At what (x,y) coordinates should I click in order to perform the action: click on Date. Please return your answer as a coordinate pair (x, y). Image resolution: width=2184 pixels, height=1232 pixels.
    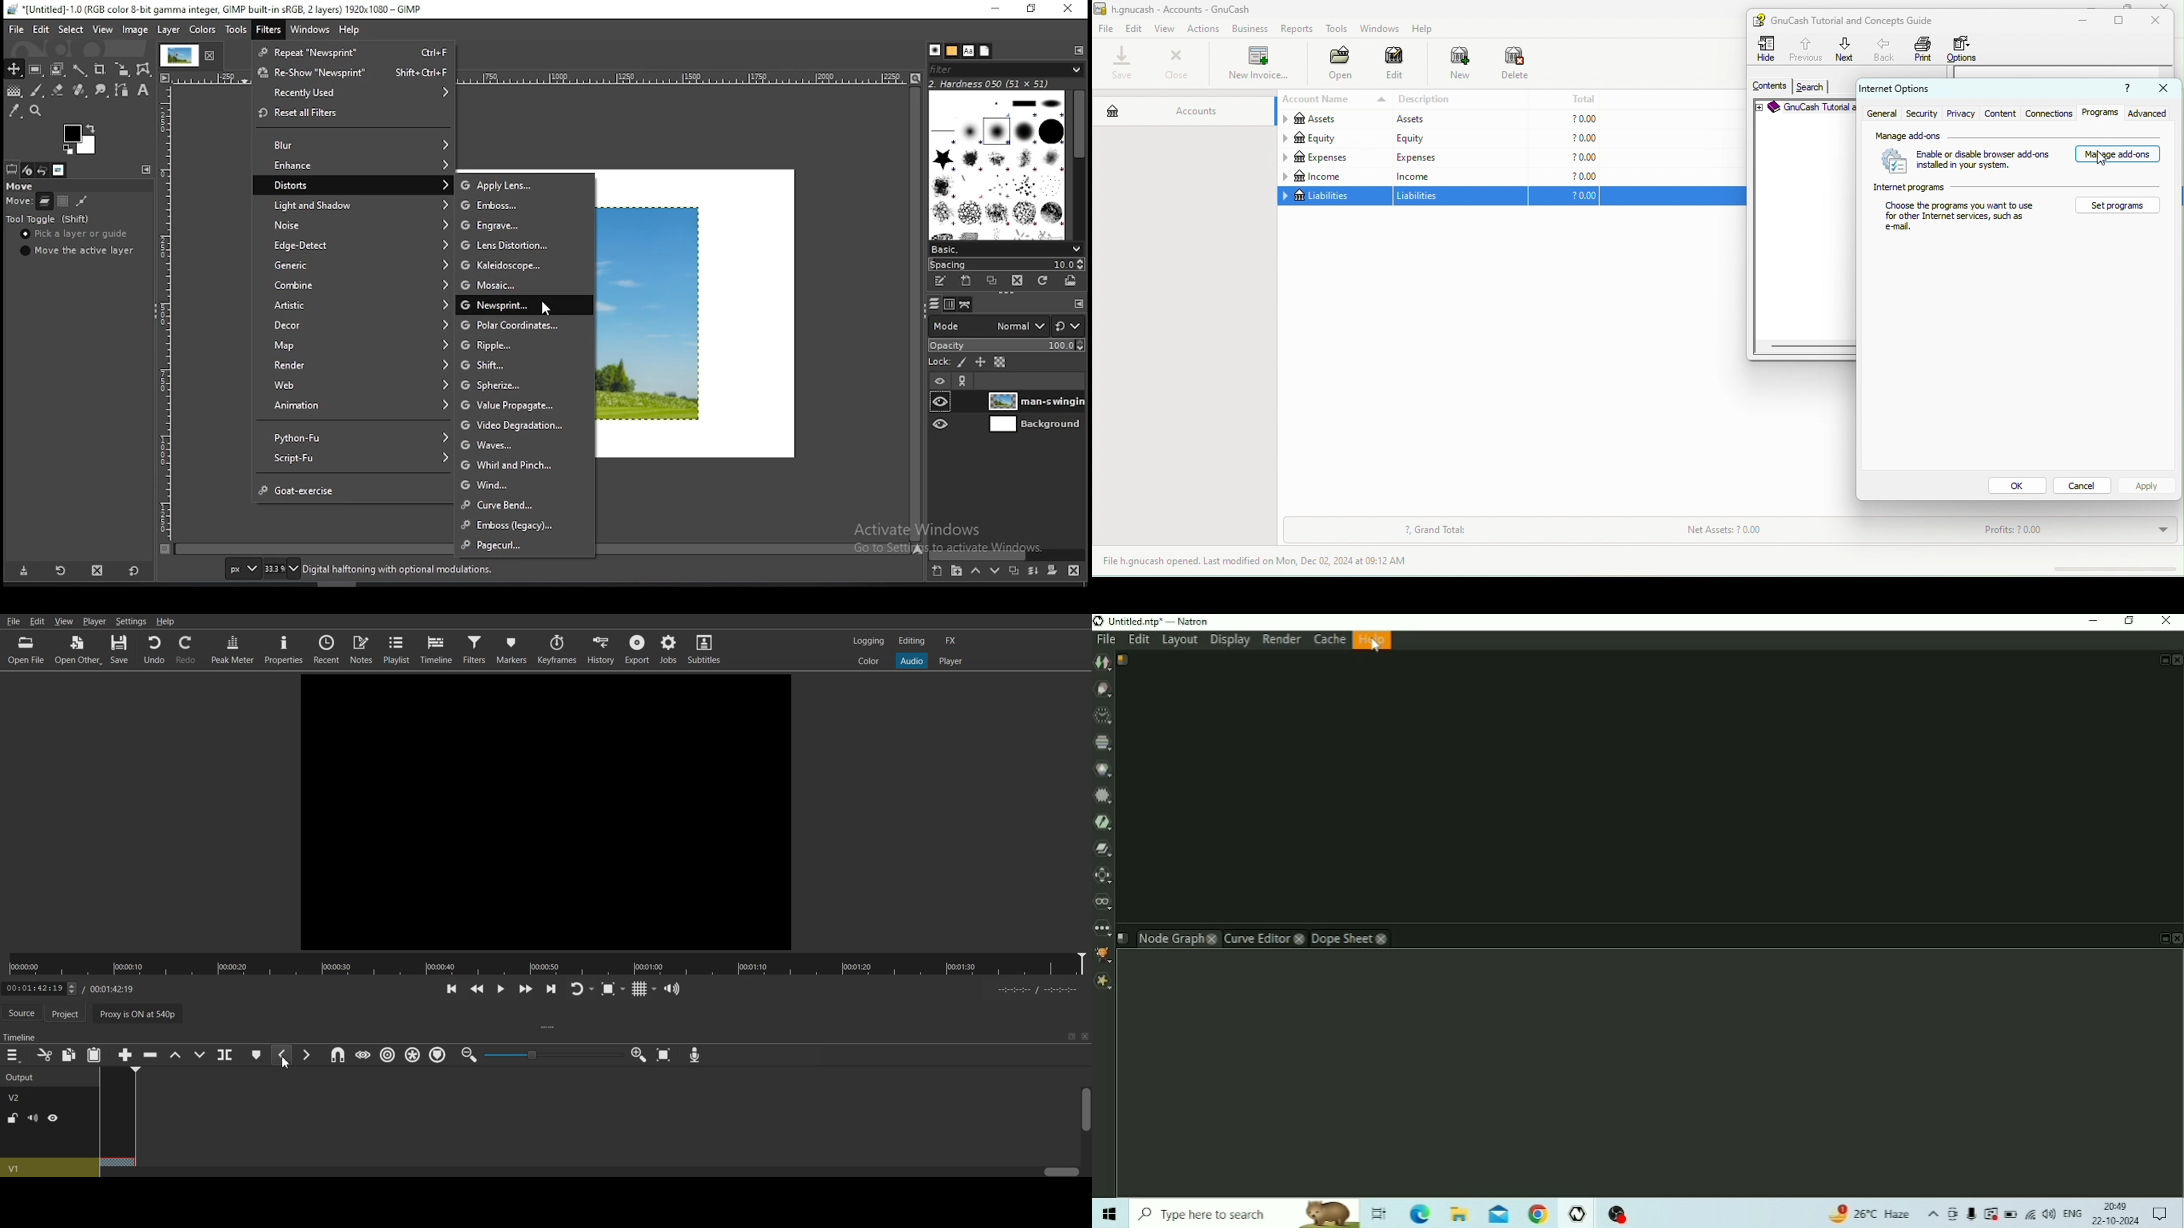
    Looking at the image, I should click on (2116, 1221).